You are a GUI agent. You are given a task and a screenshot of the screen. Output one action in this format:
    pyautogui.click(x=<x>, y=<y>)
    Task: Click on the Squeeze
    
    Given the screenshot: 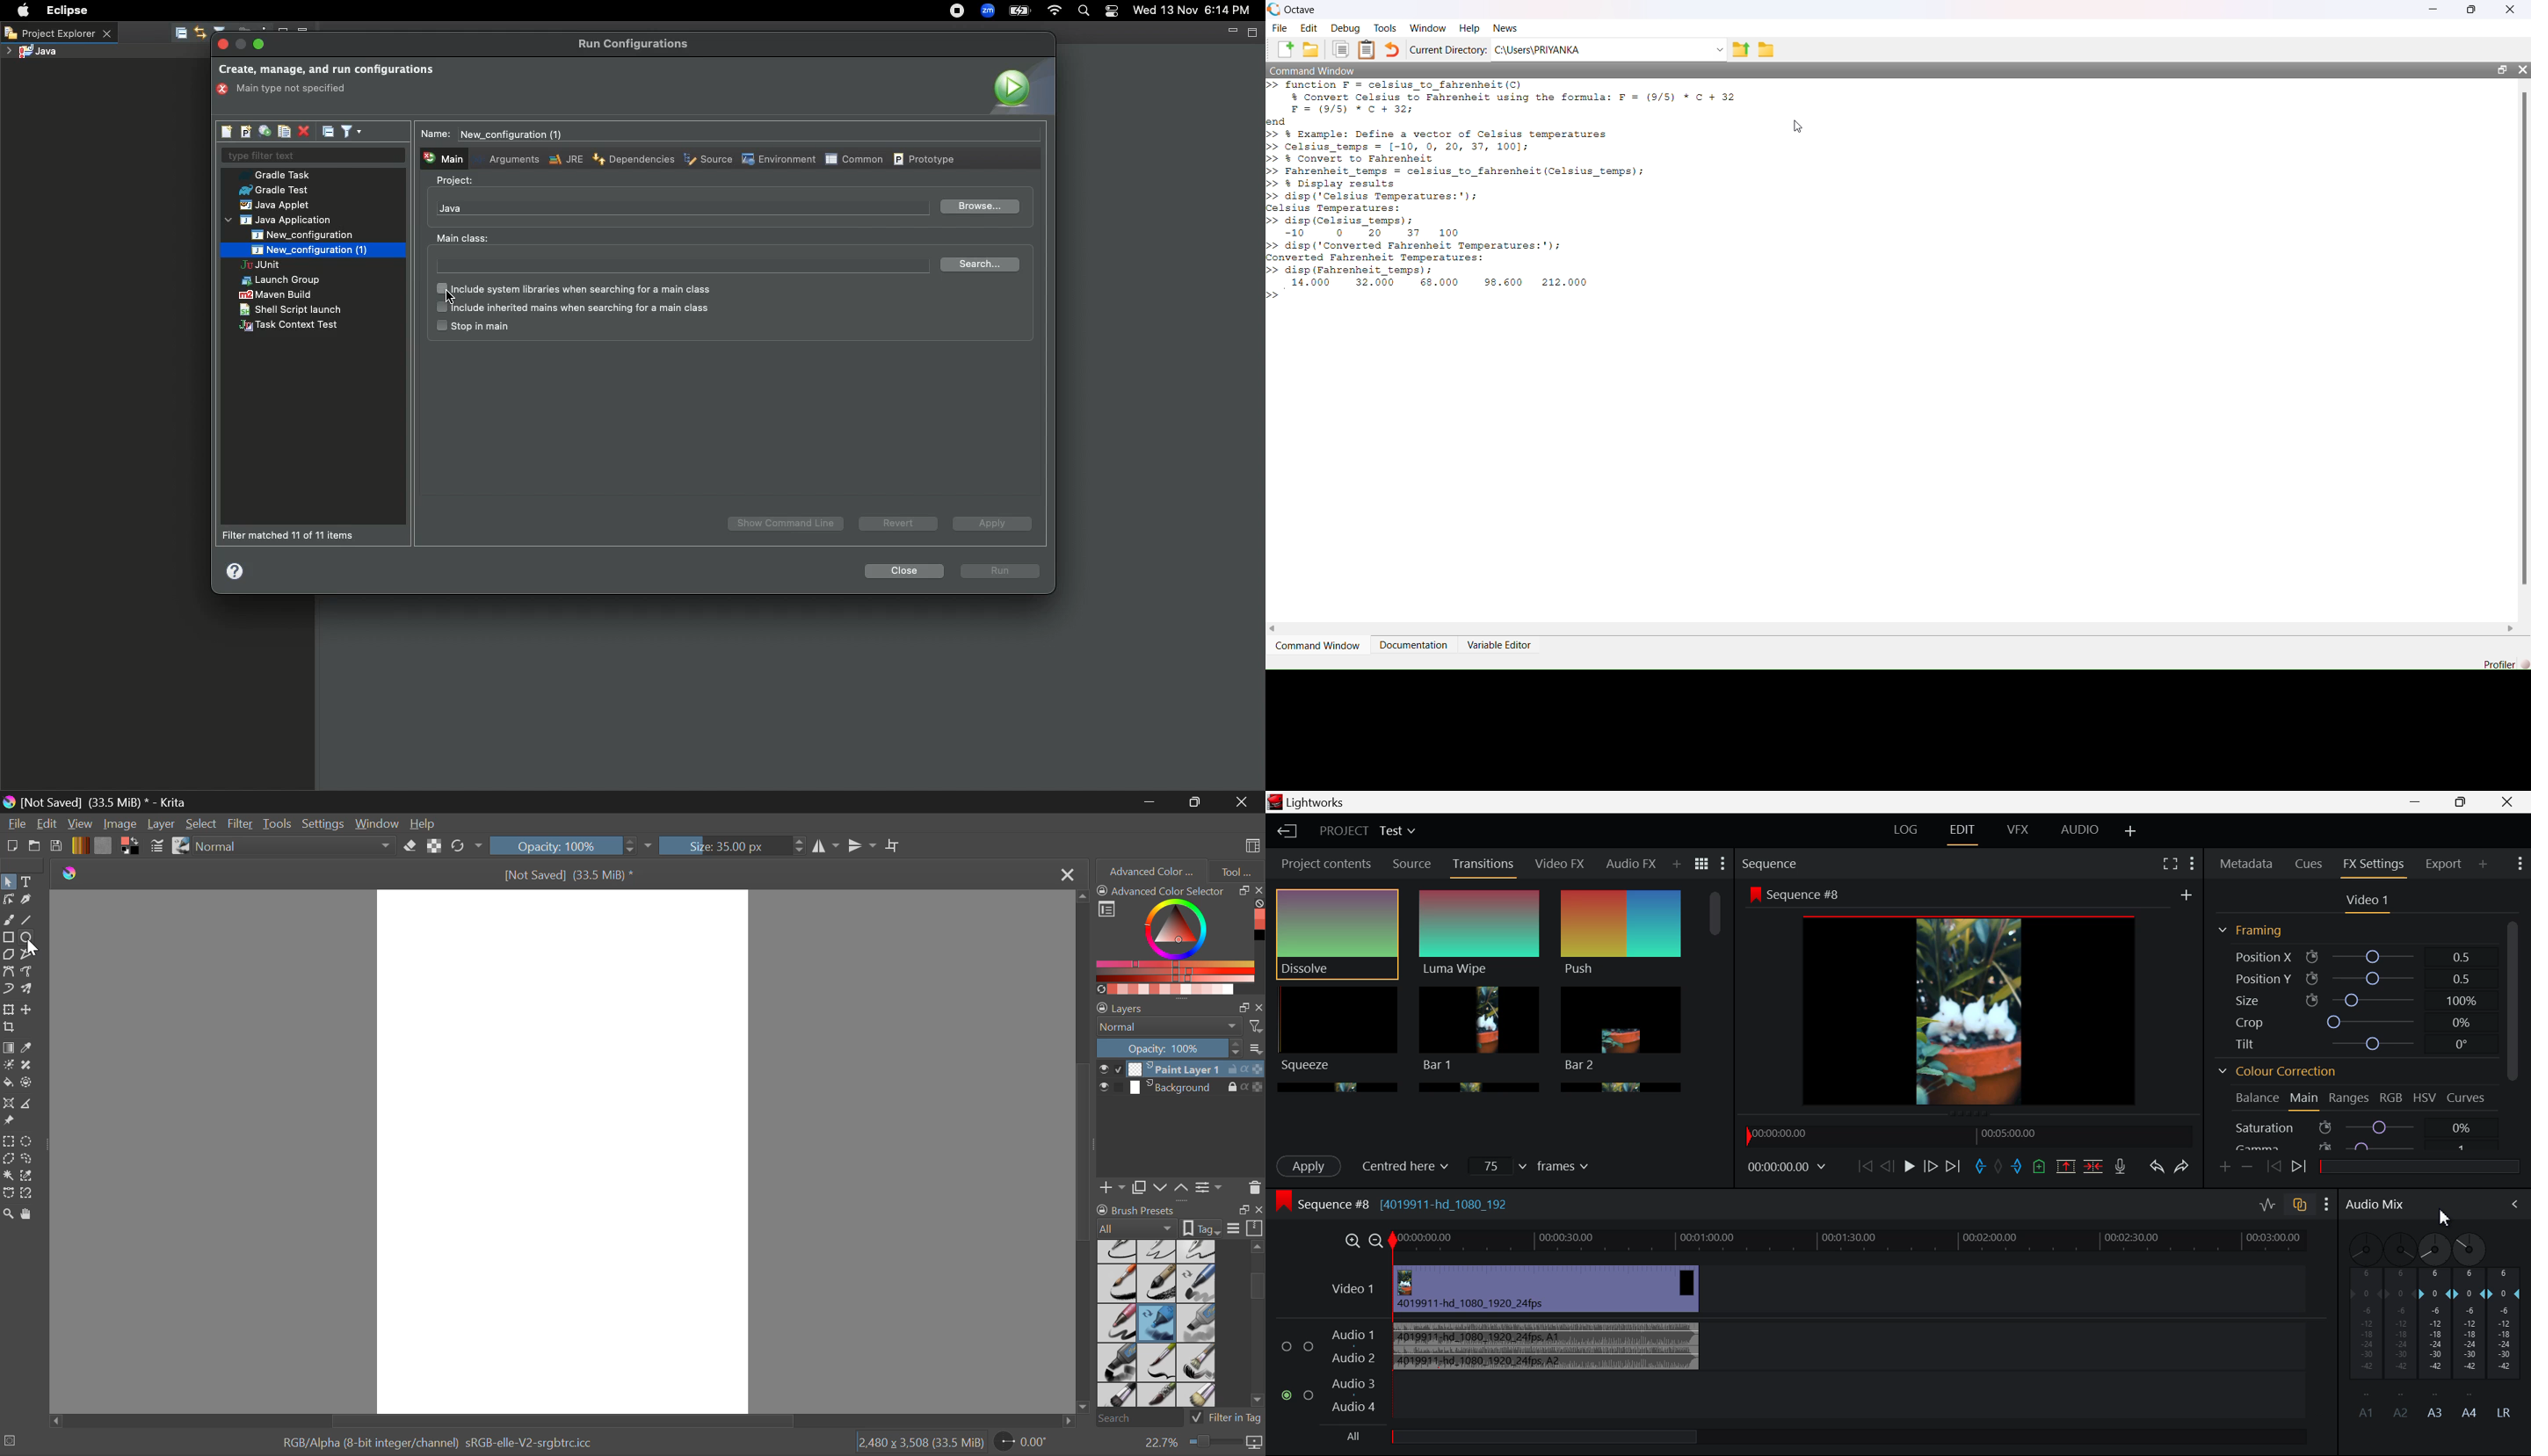 What is the action you would take?
    pyautogui.click(x=1336, y=1029)
    